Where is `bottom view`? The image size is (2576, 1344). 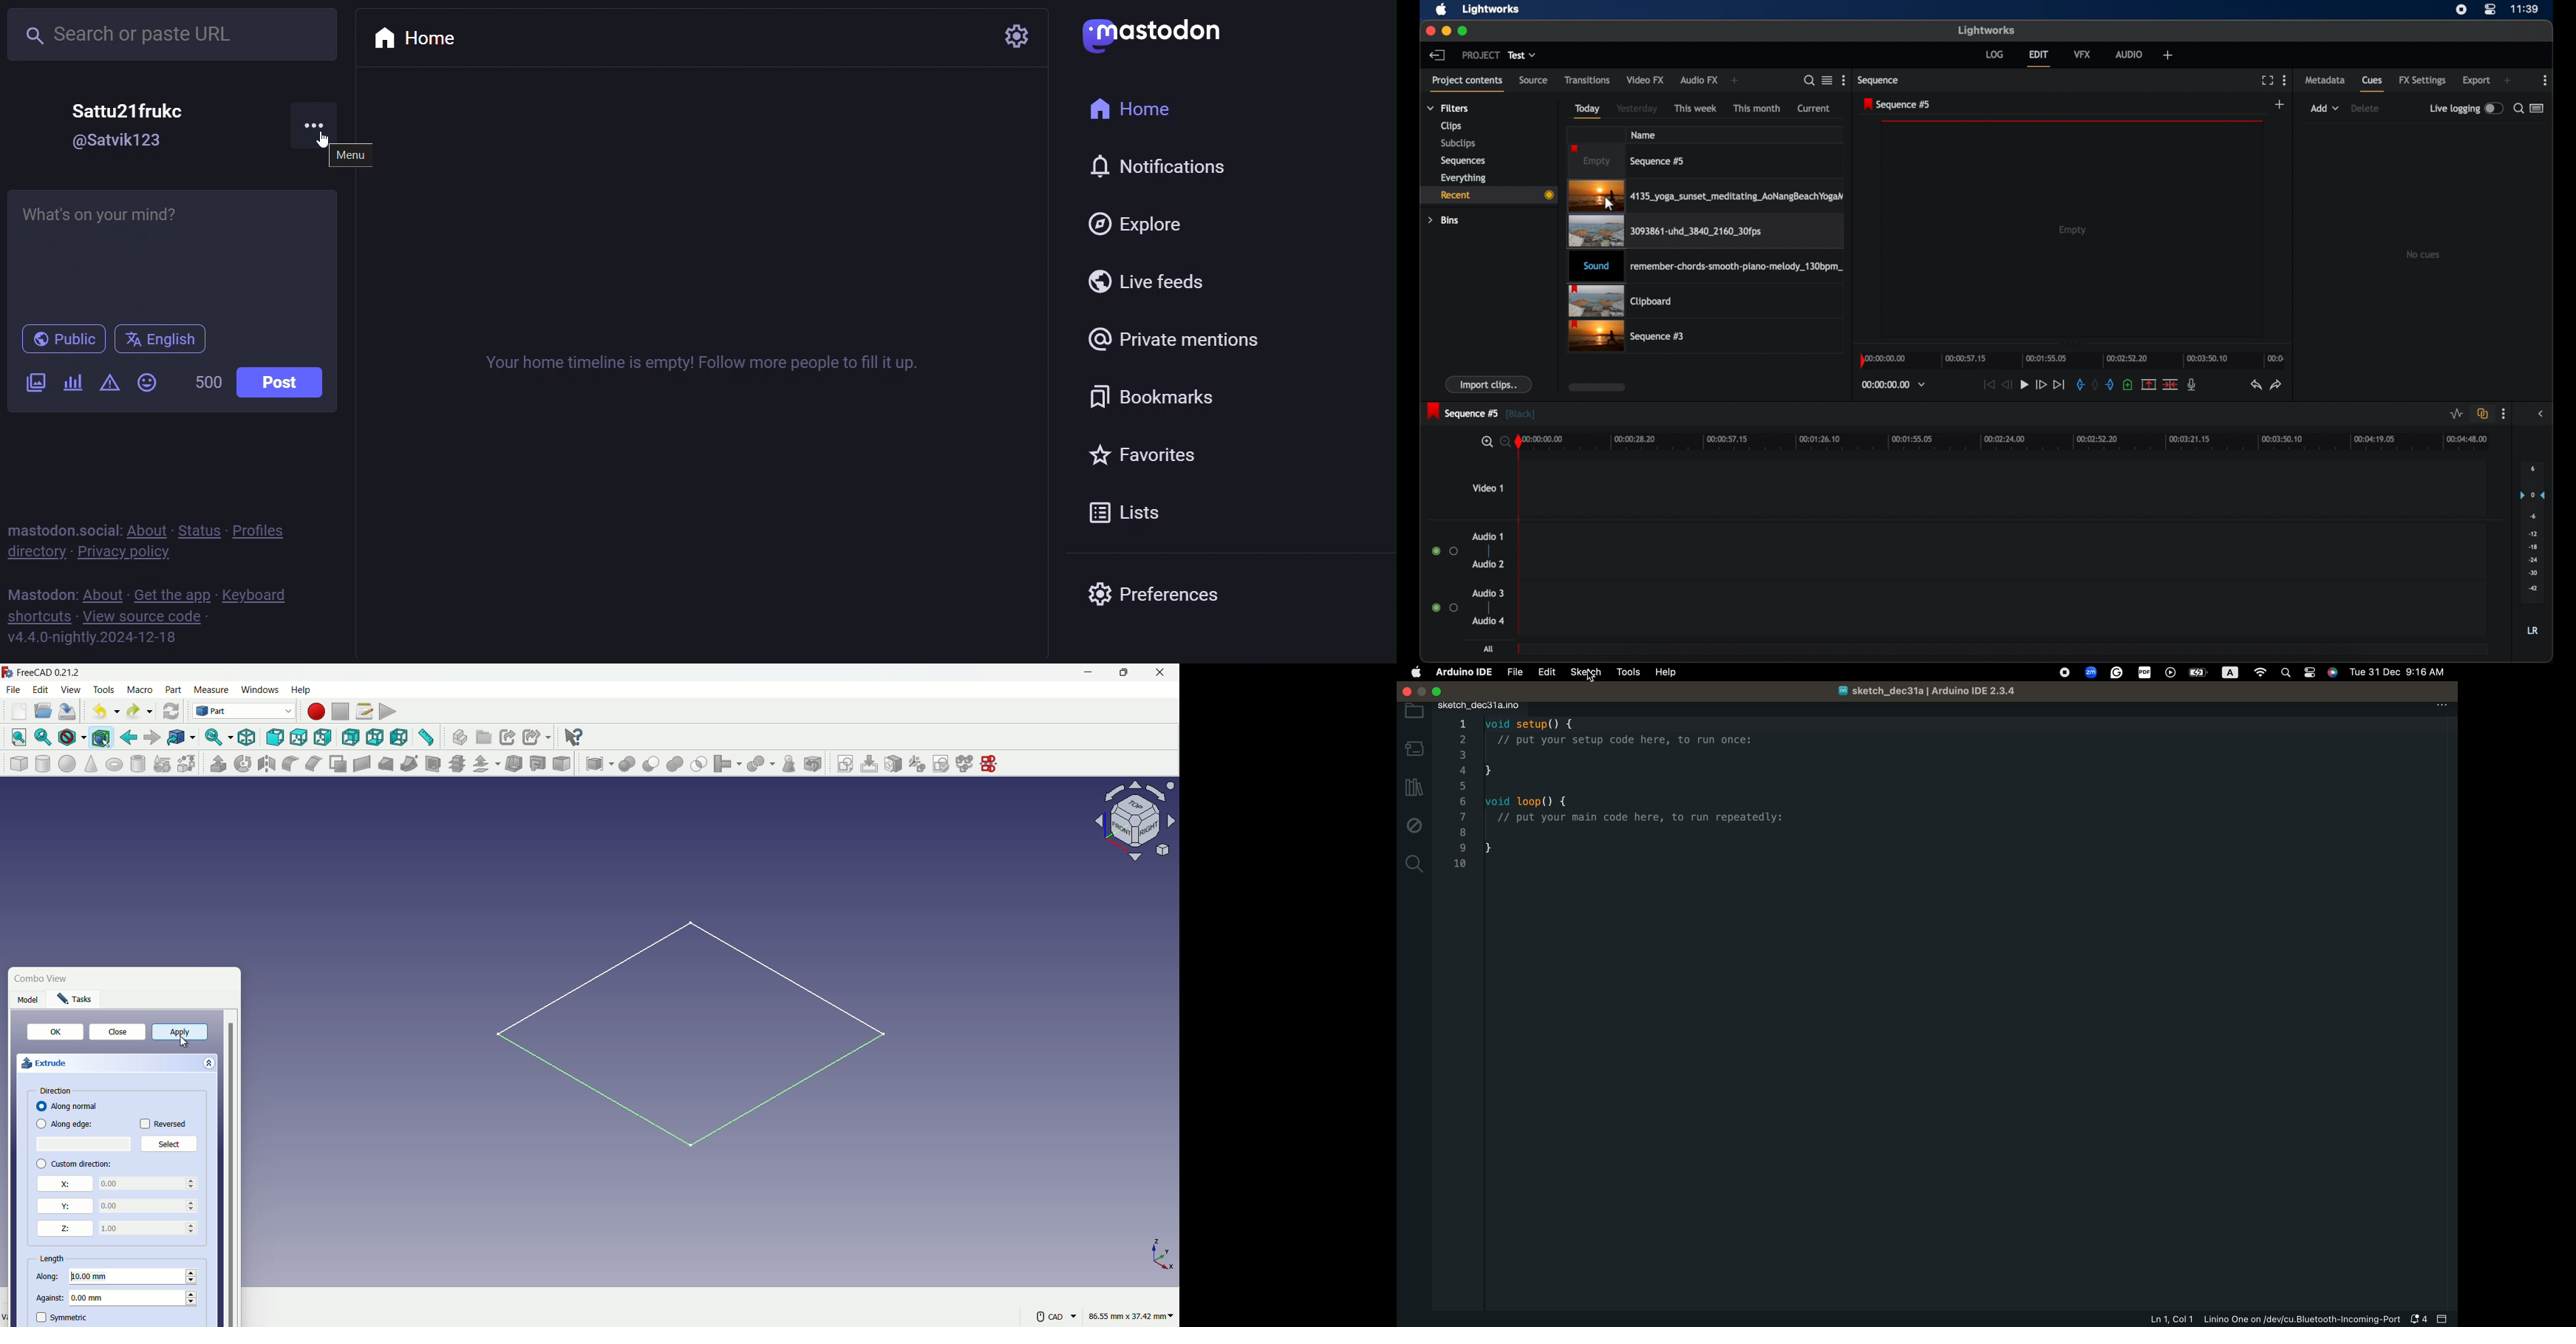 bottom view is located at coordinates (375, 737).